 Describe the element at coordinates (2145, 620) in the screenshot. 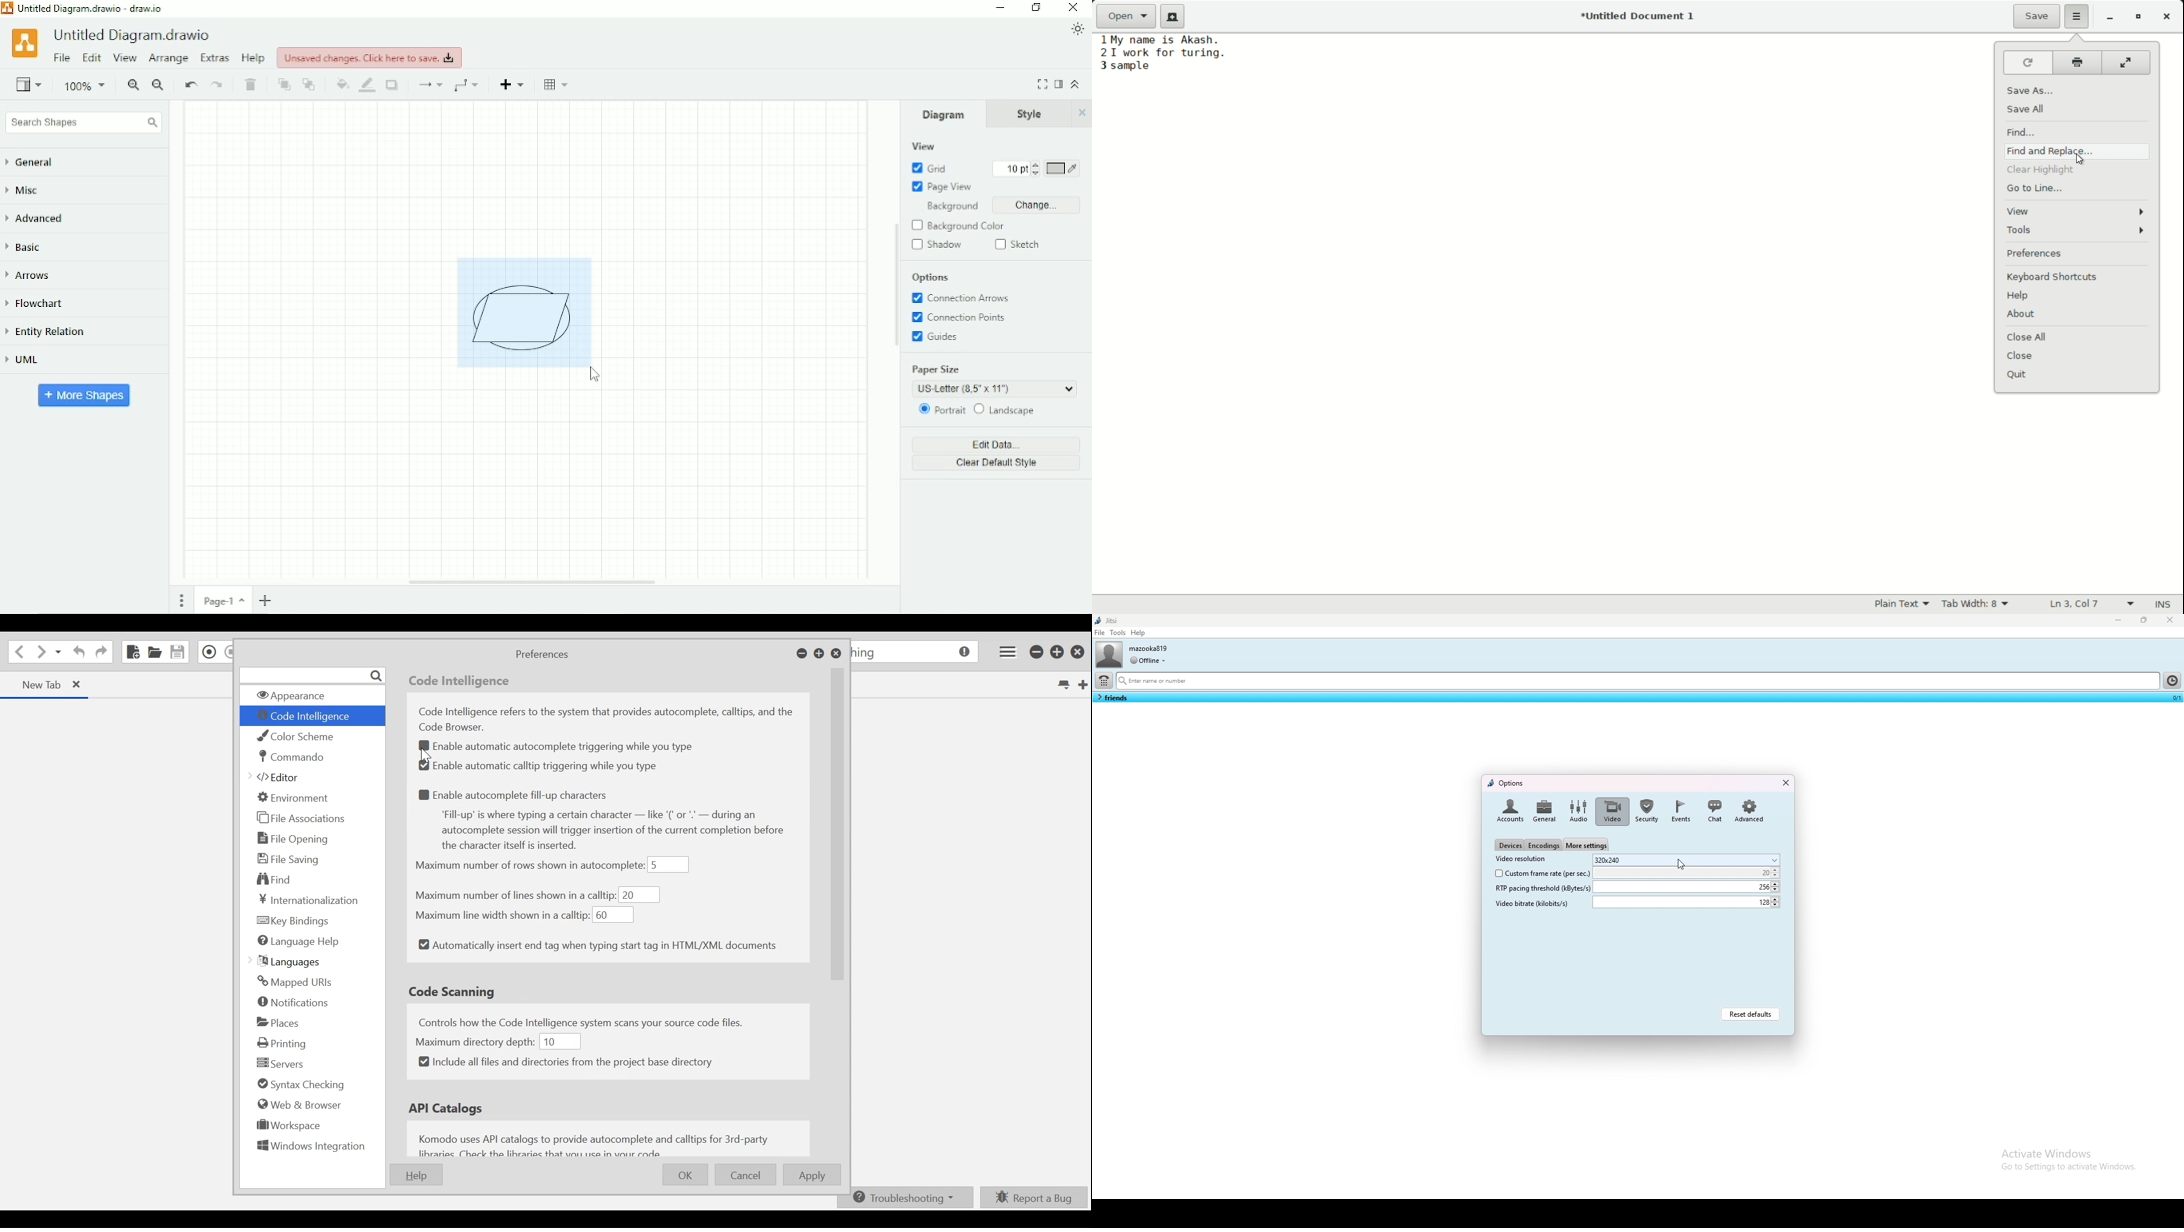

I see `resize` at that location.